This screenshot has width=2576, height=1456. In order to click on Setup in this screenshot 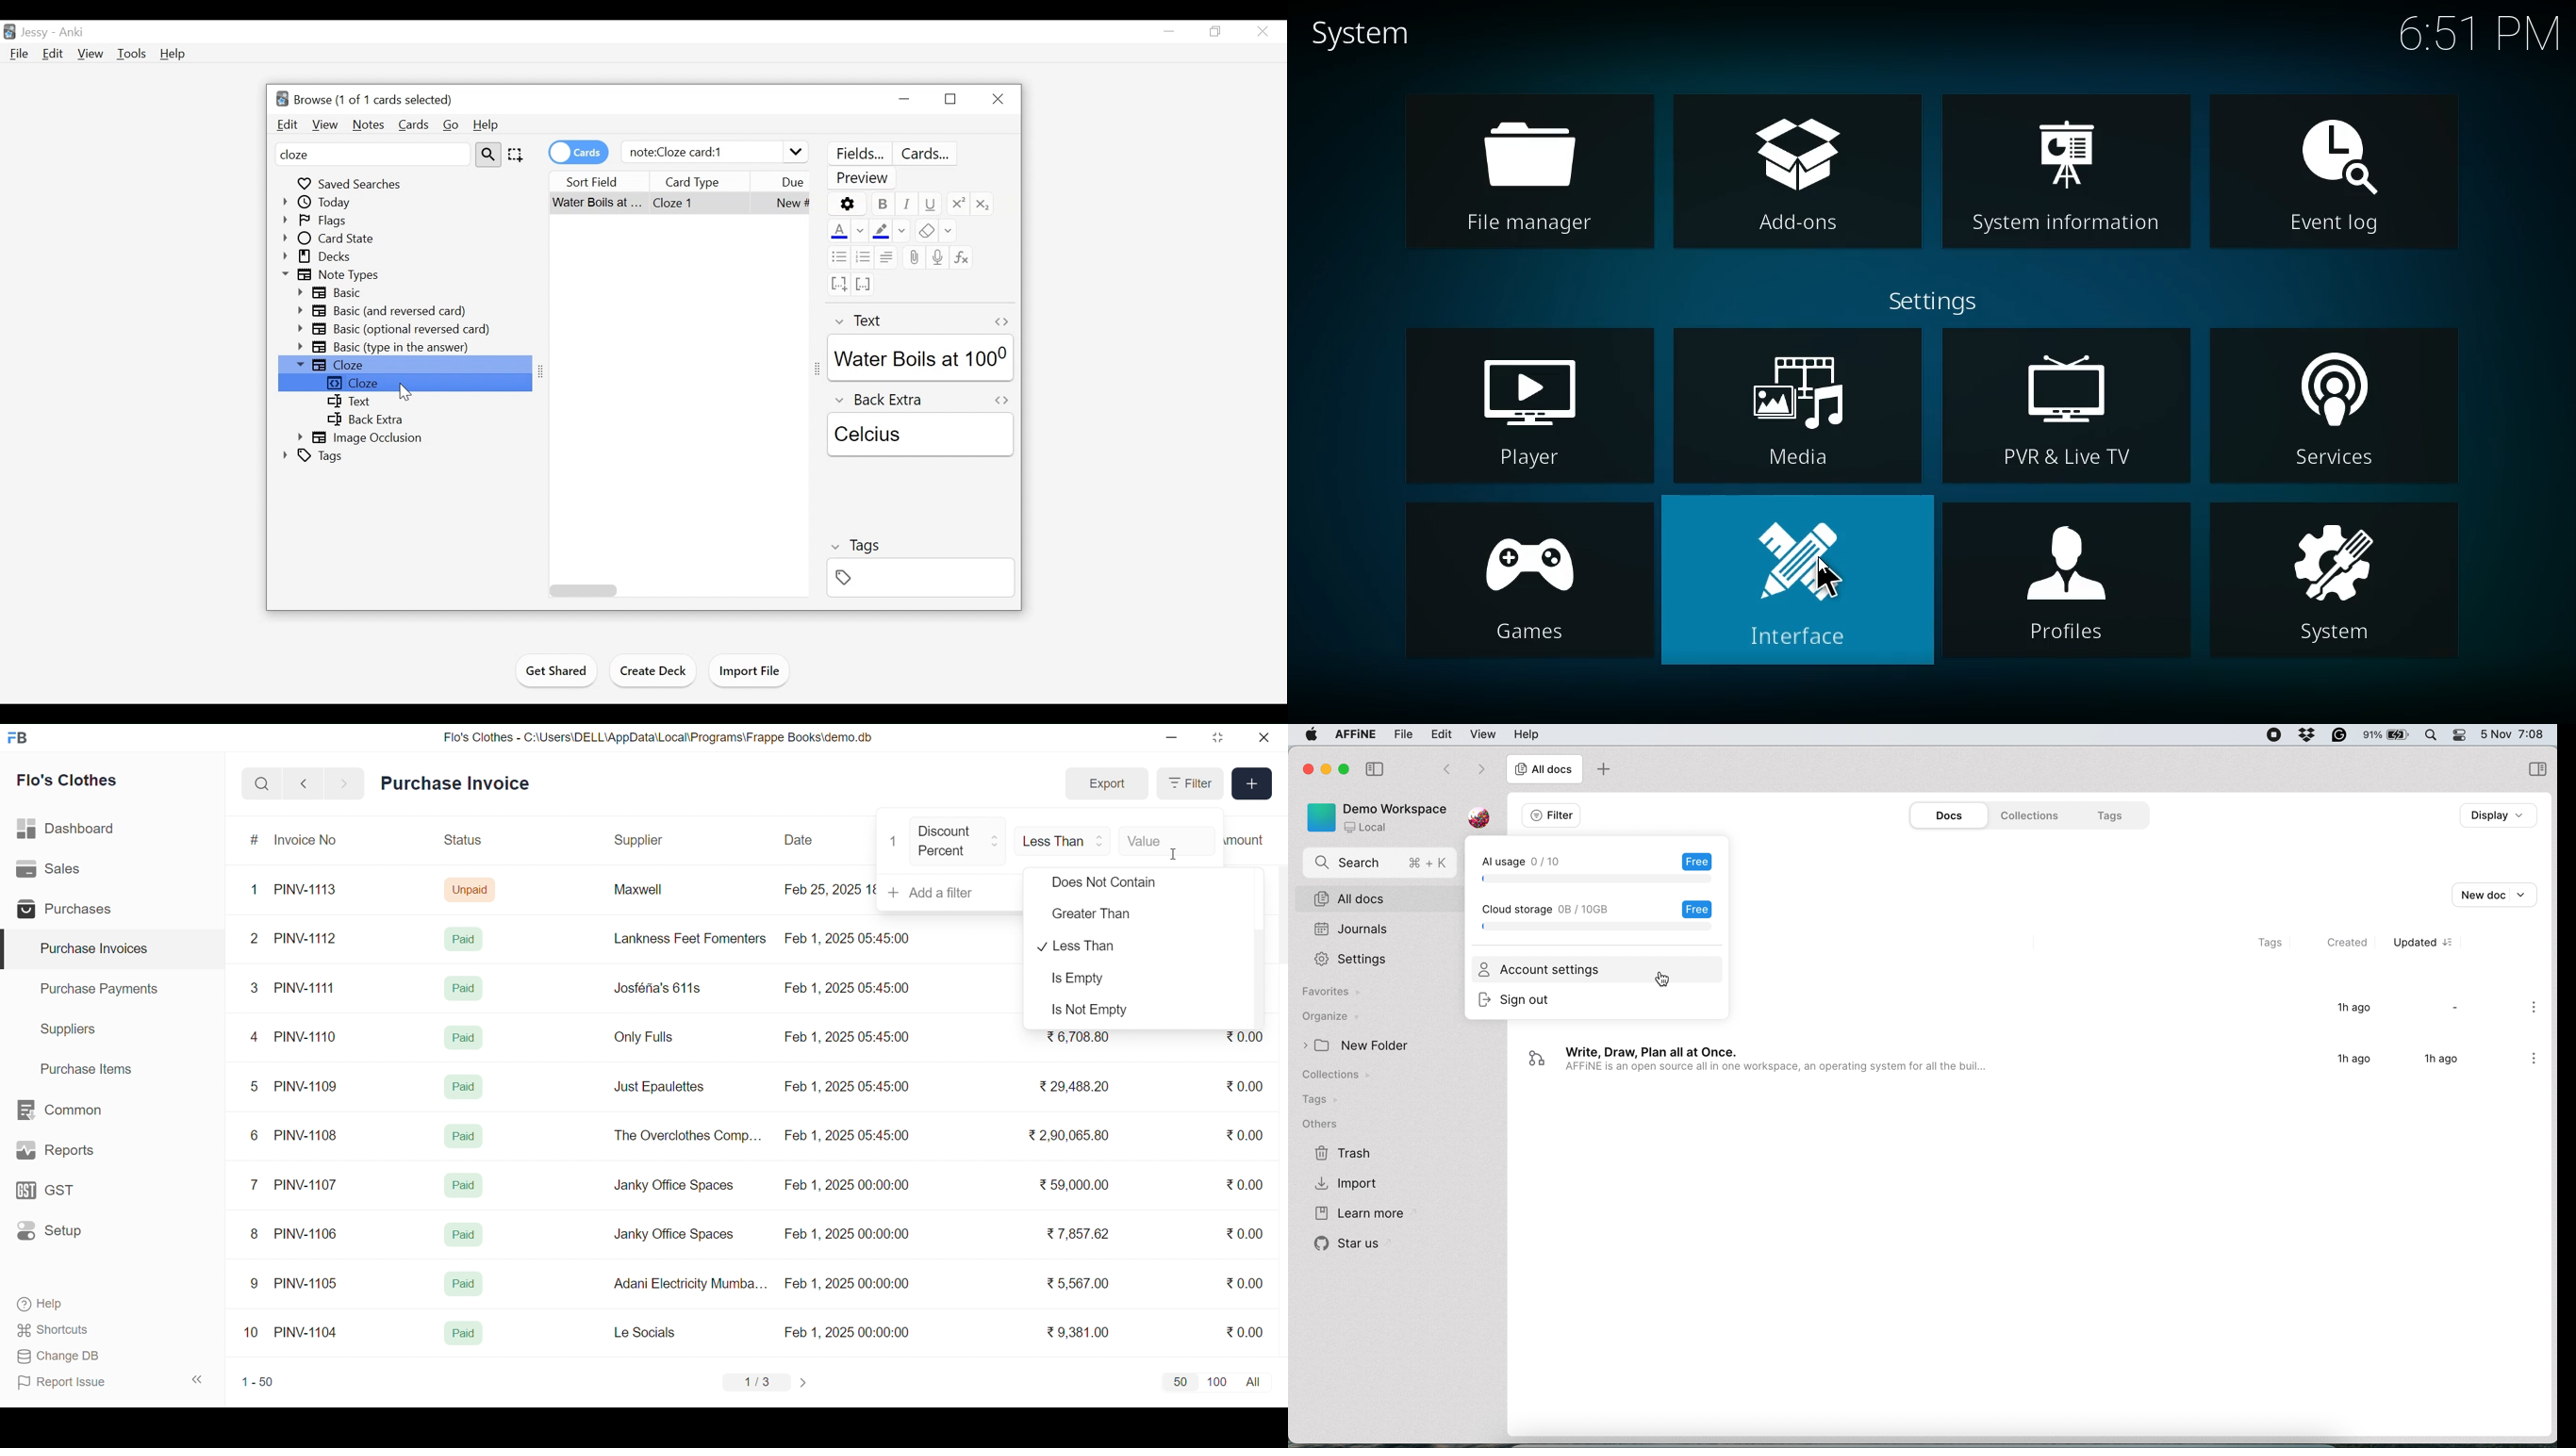, I will do `click(70, 1236)`.